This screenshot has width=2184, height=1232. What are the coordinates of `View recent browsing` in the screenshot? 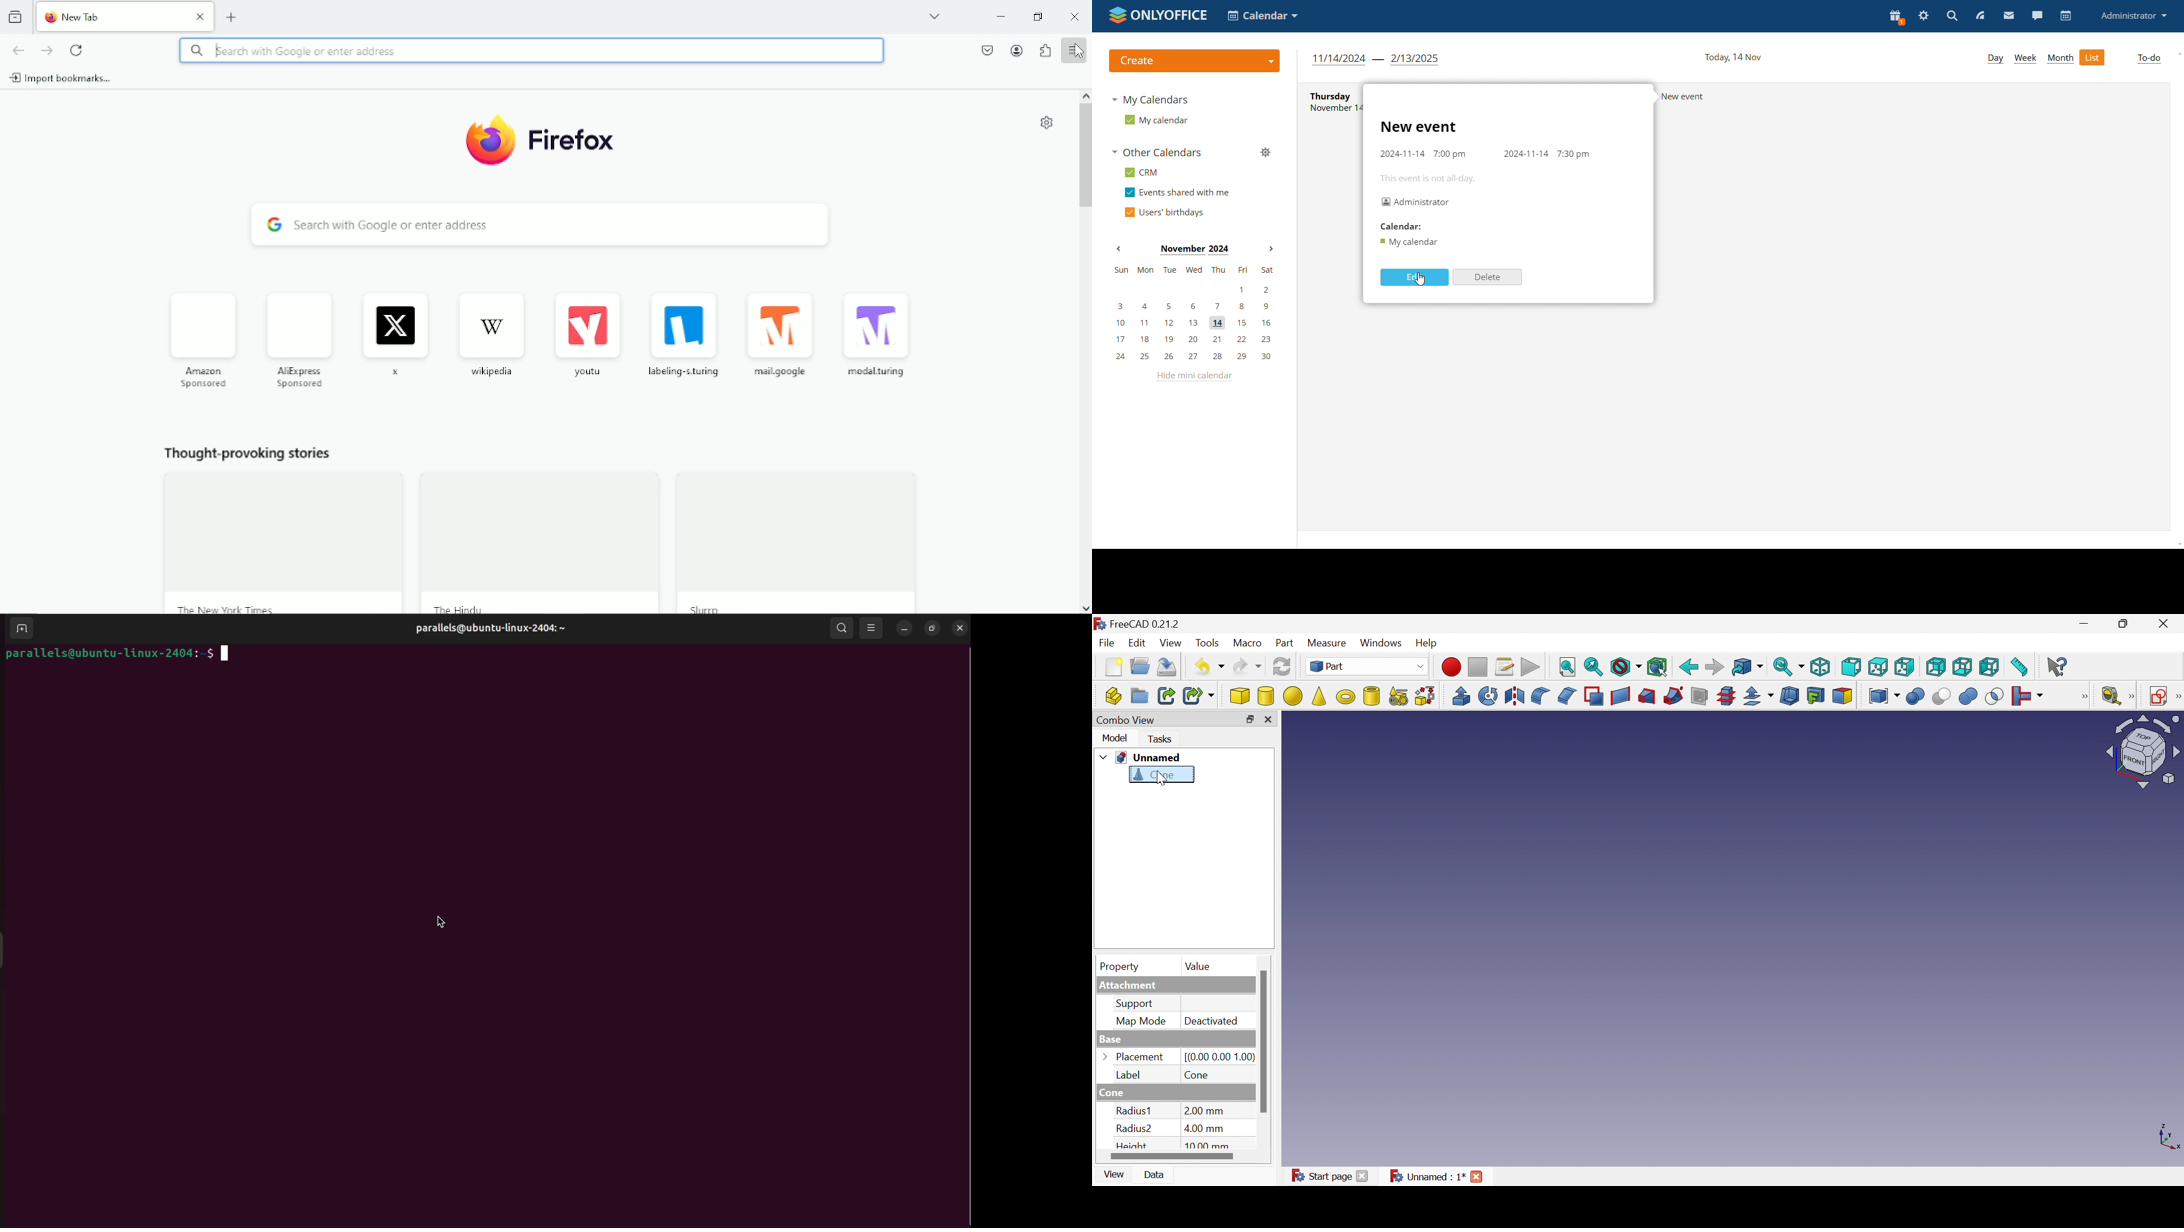 It's located at (16, 15).